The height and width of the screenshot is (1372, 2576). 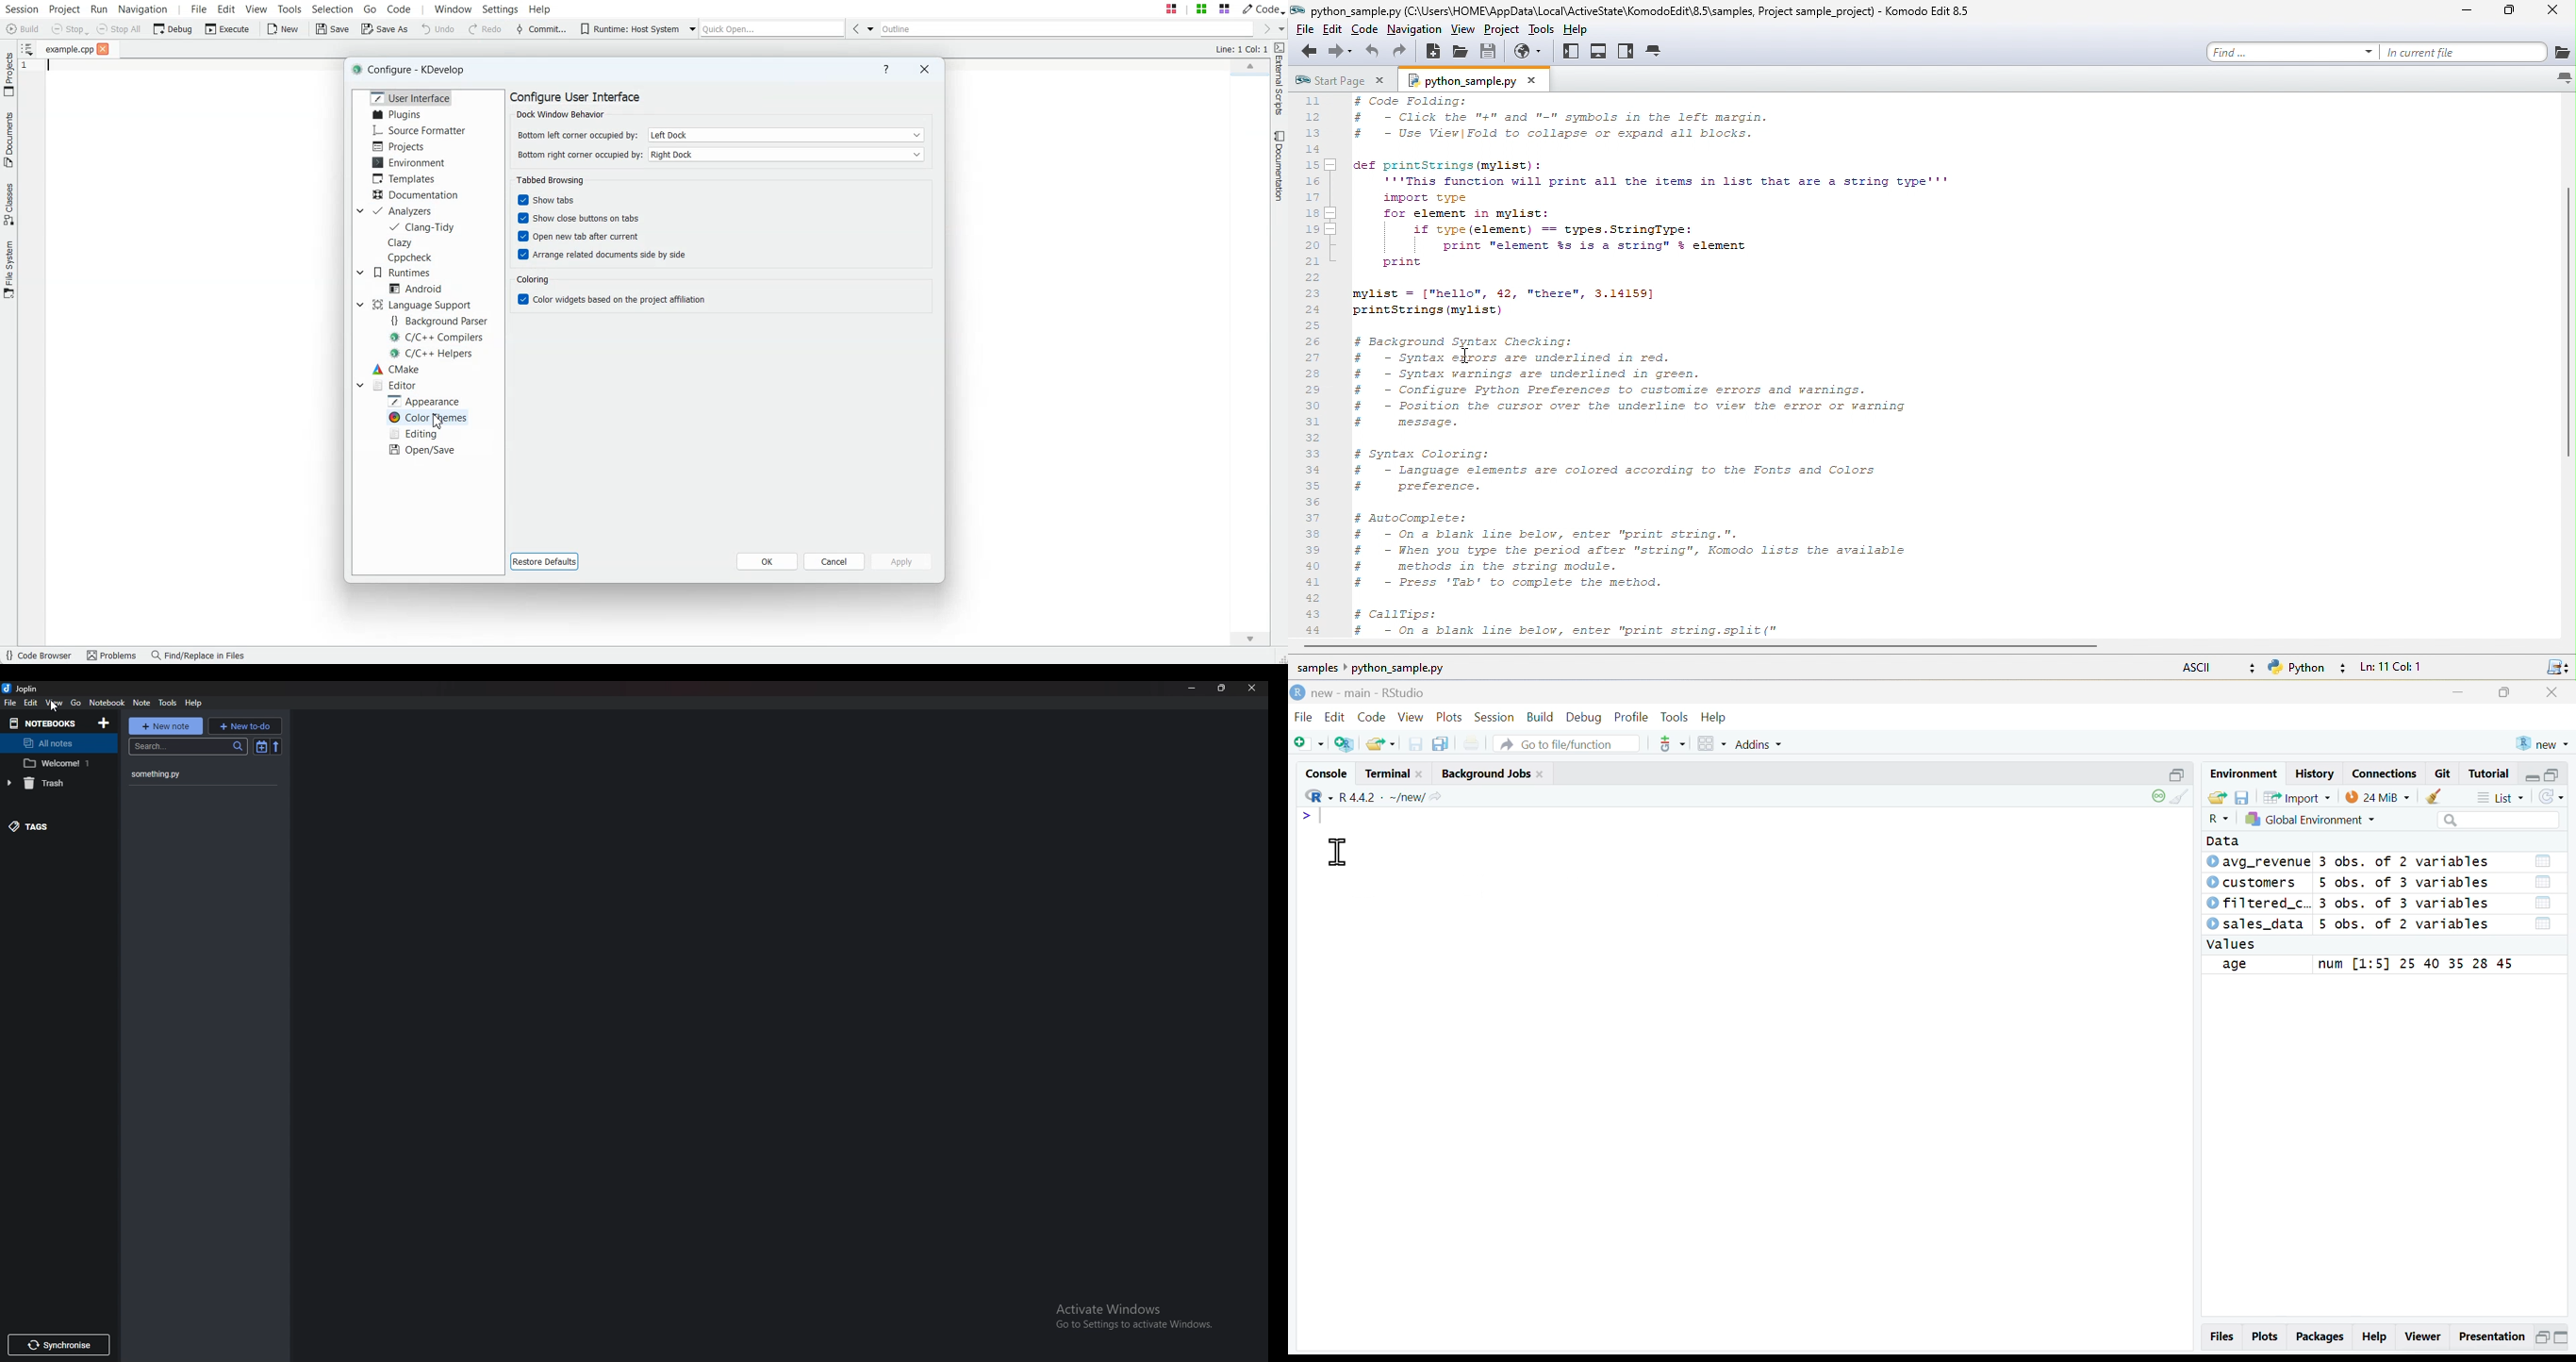 What do you see at coordinates (1065, 29) in the screenshot?
I see `Outline` at bounding box center [1065, 29].